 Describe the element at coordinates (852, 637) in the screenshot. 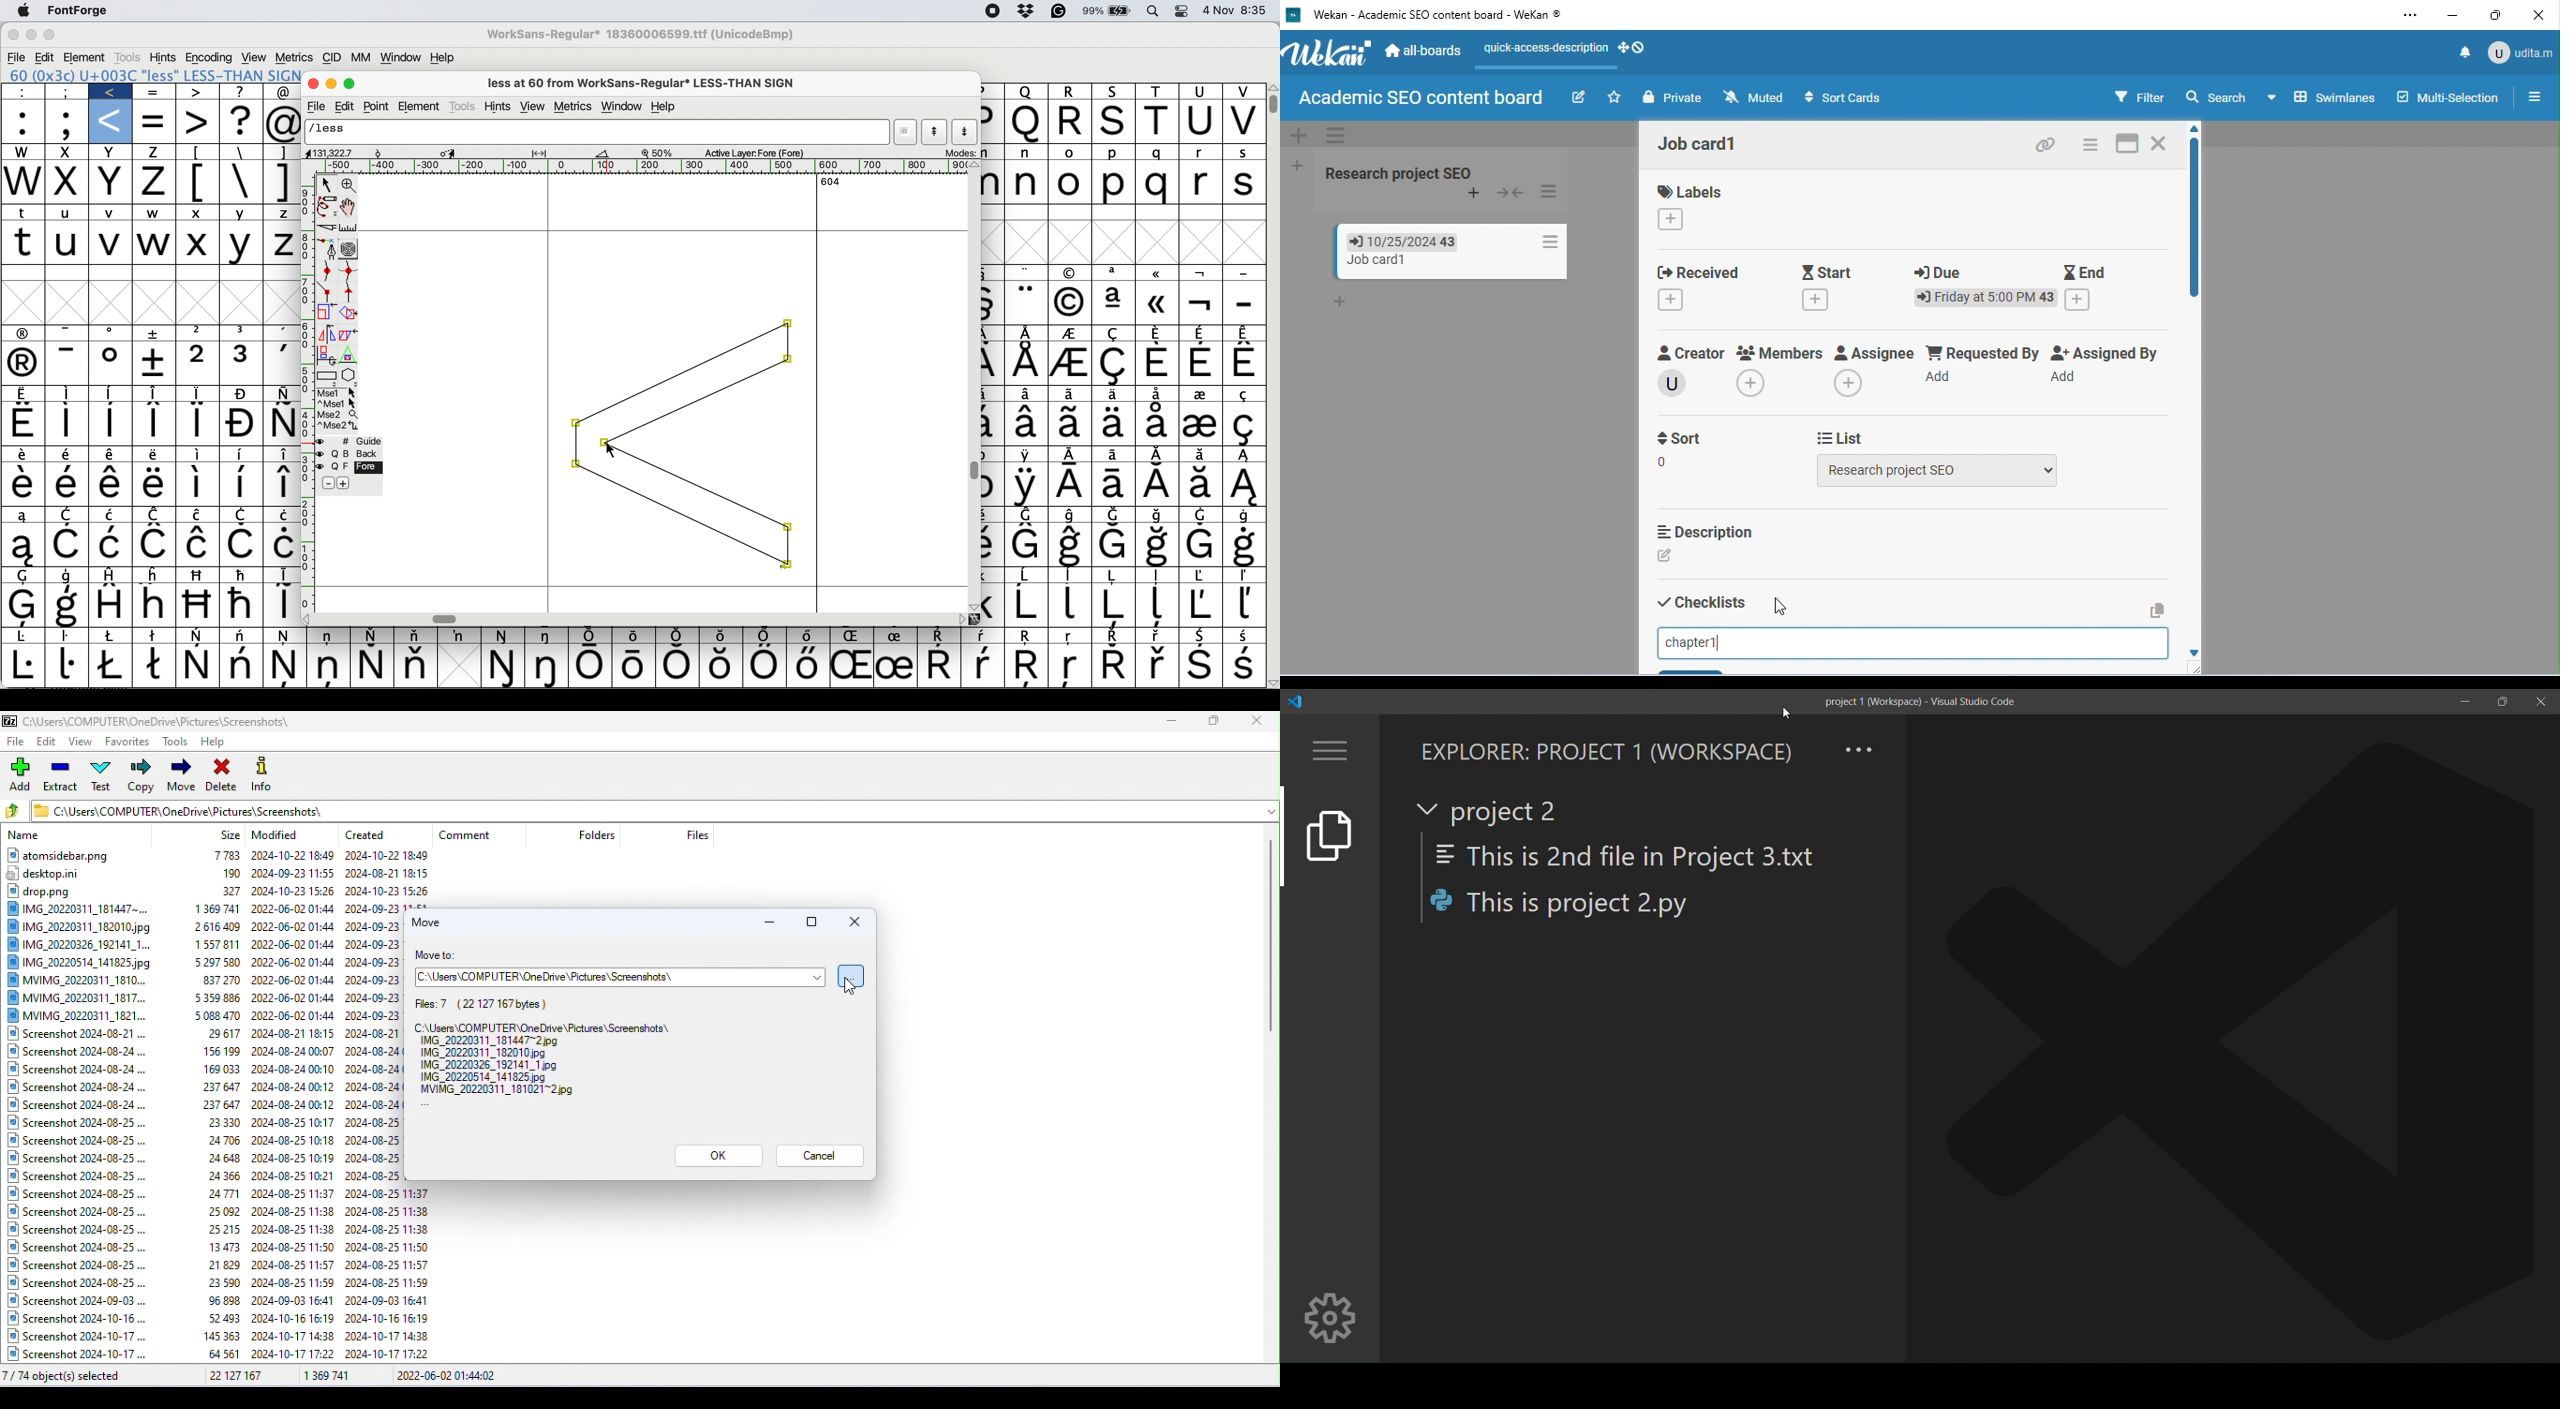

I see `Symbol` at that location.